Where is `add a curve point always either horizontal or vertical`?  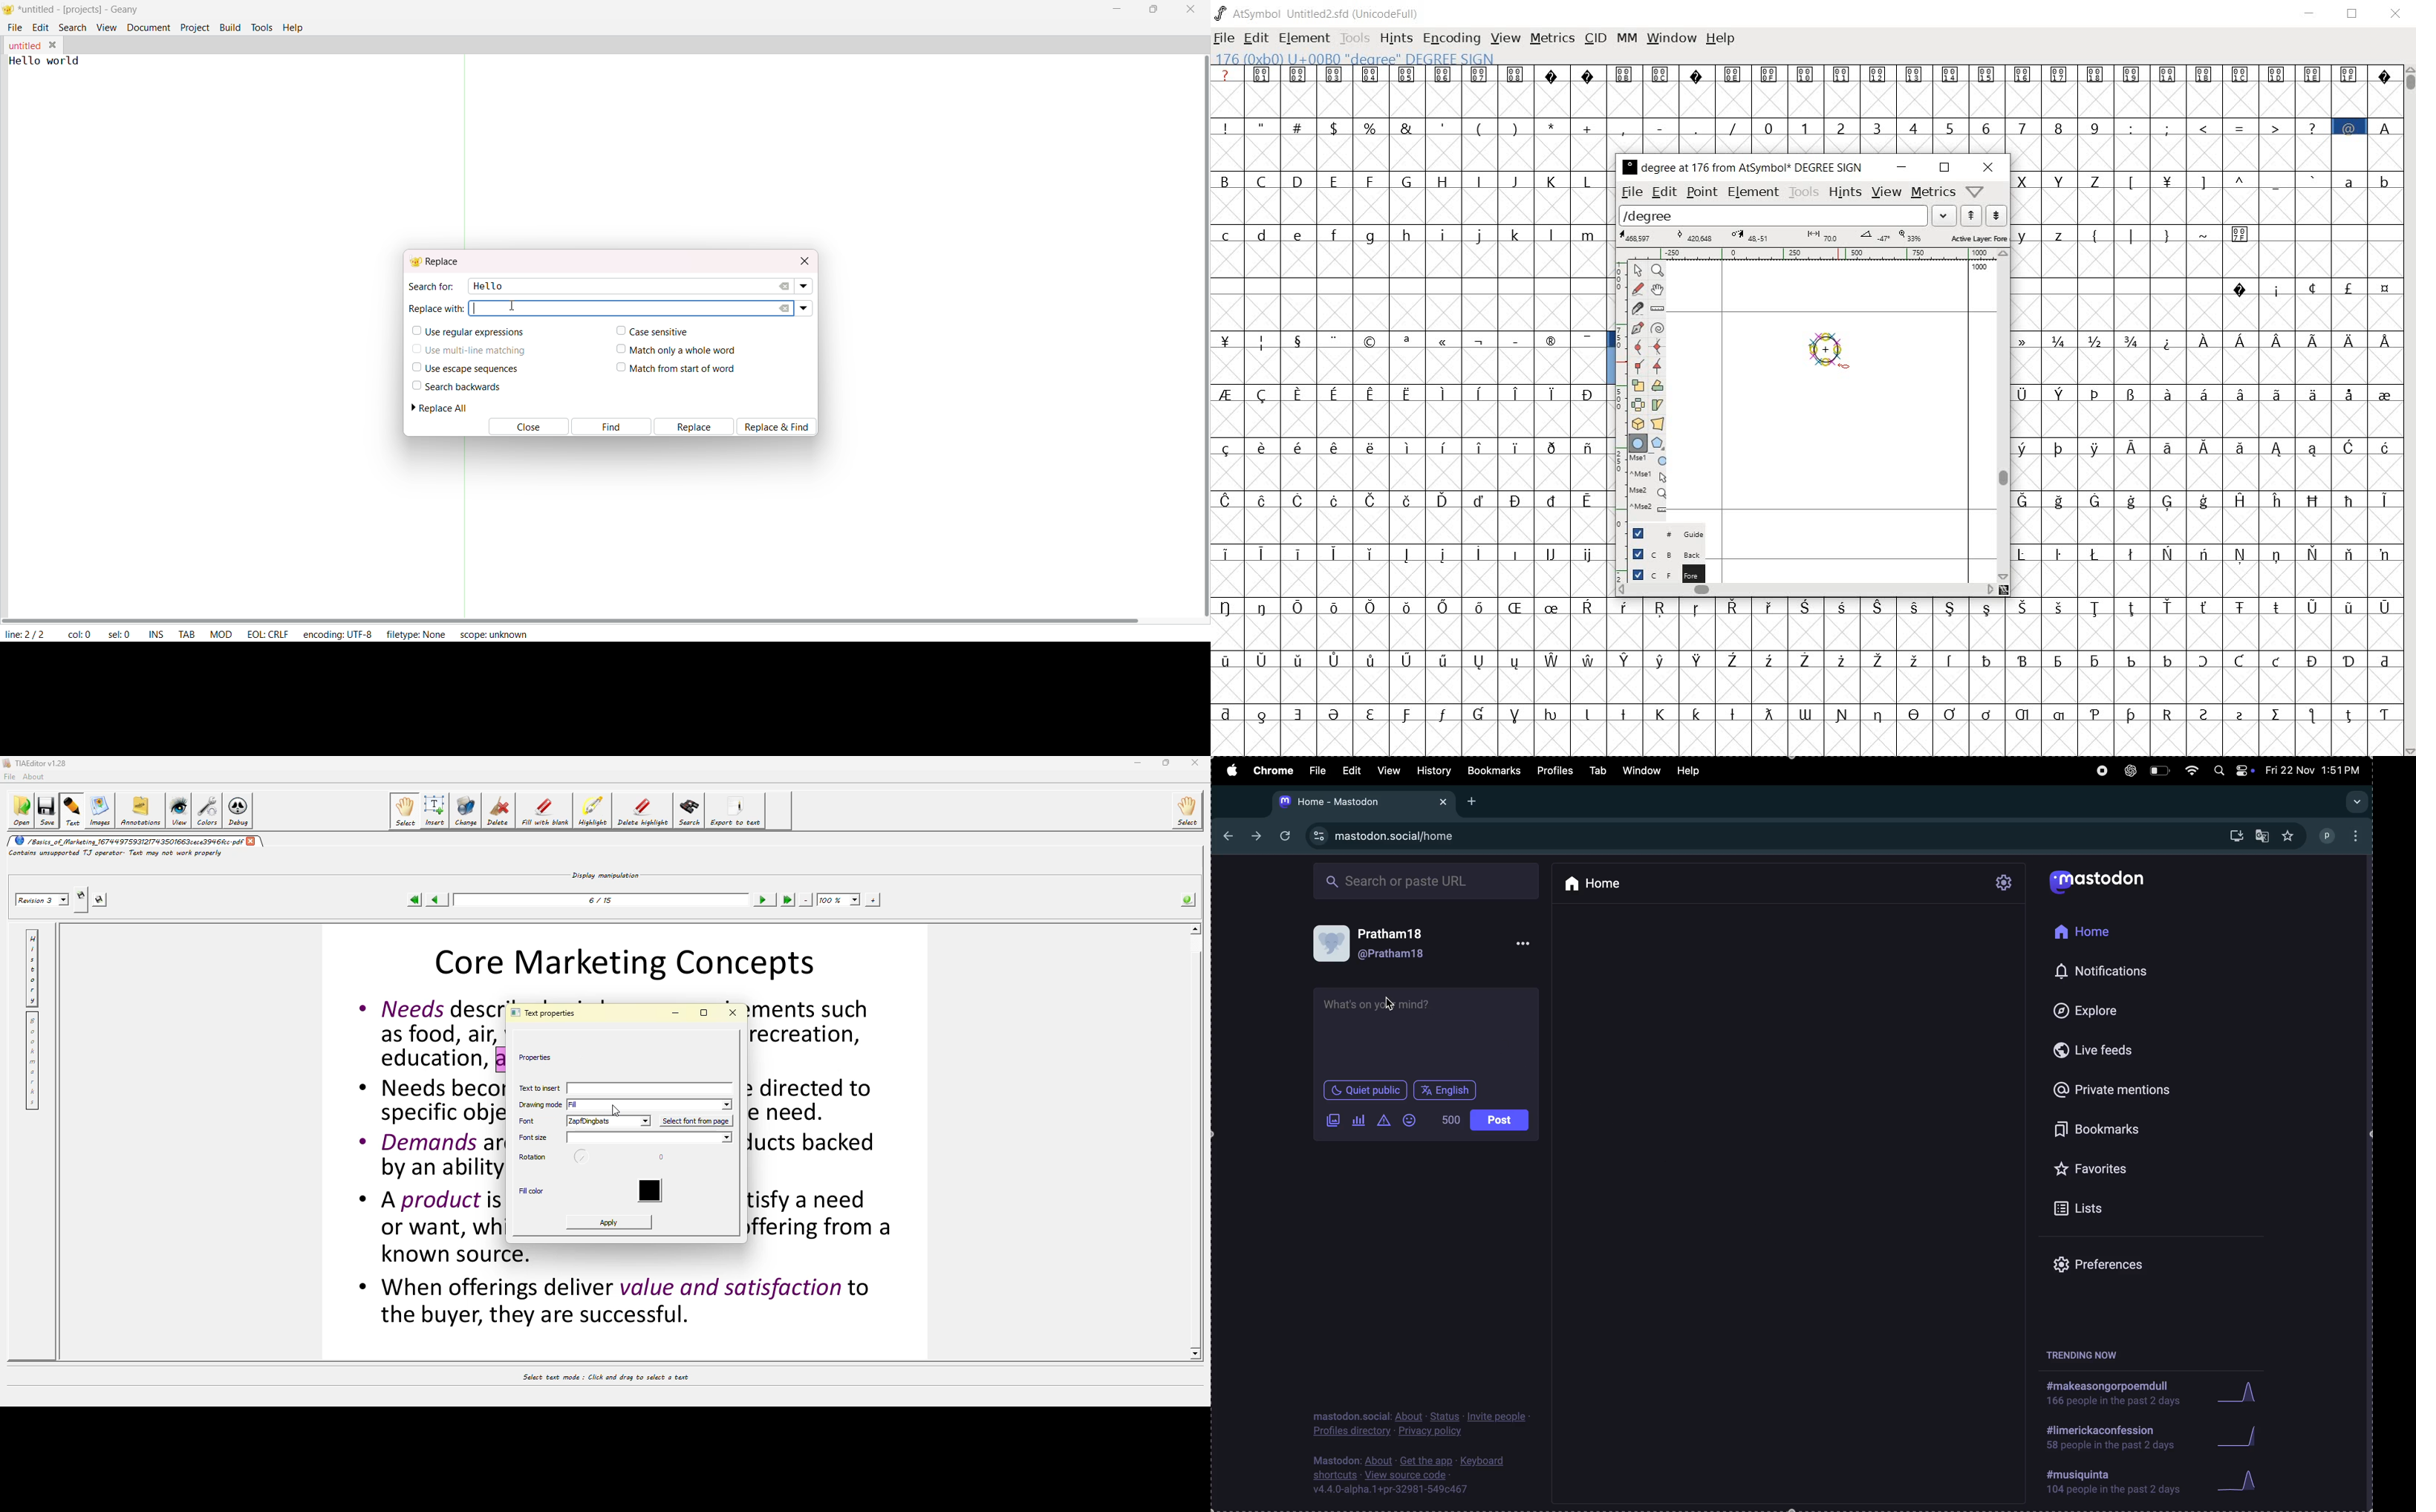
add a curve point always either horizontal or vertical is located at coordinates (1659, 346).